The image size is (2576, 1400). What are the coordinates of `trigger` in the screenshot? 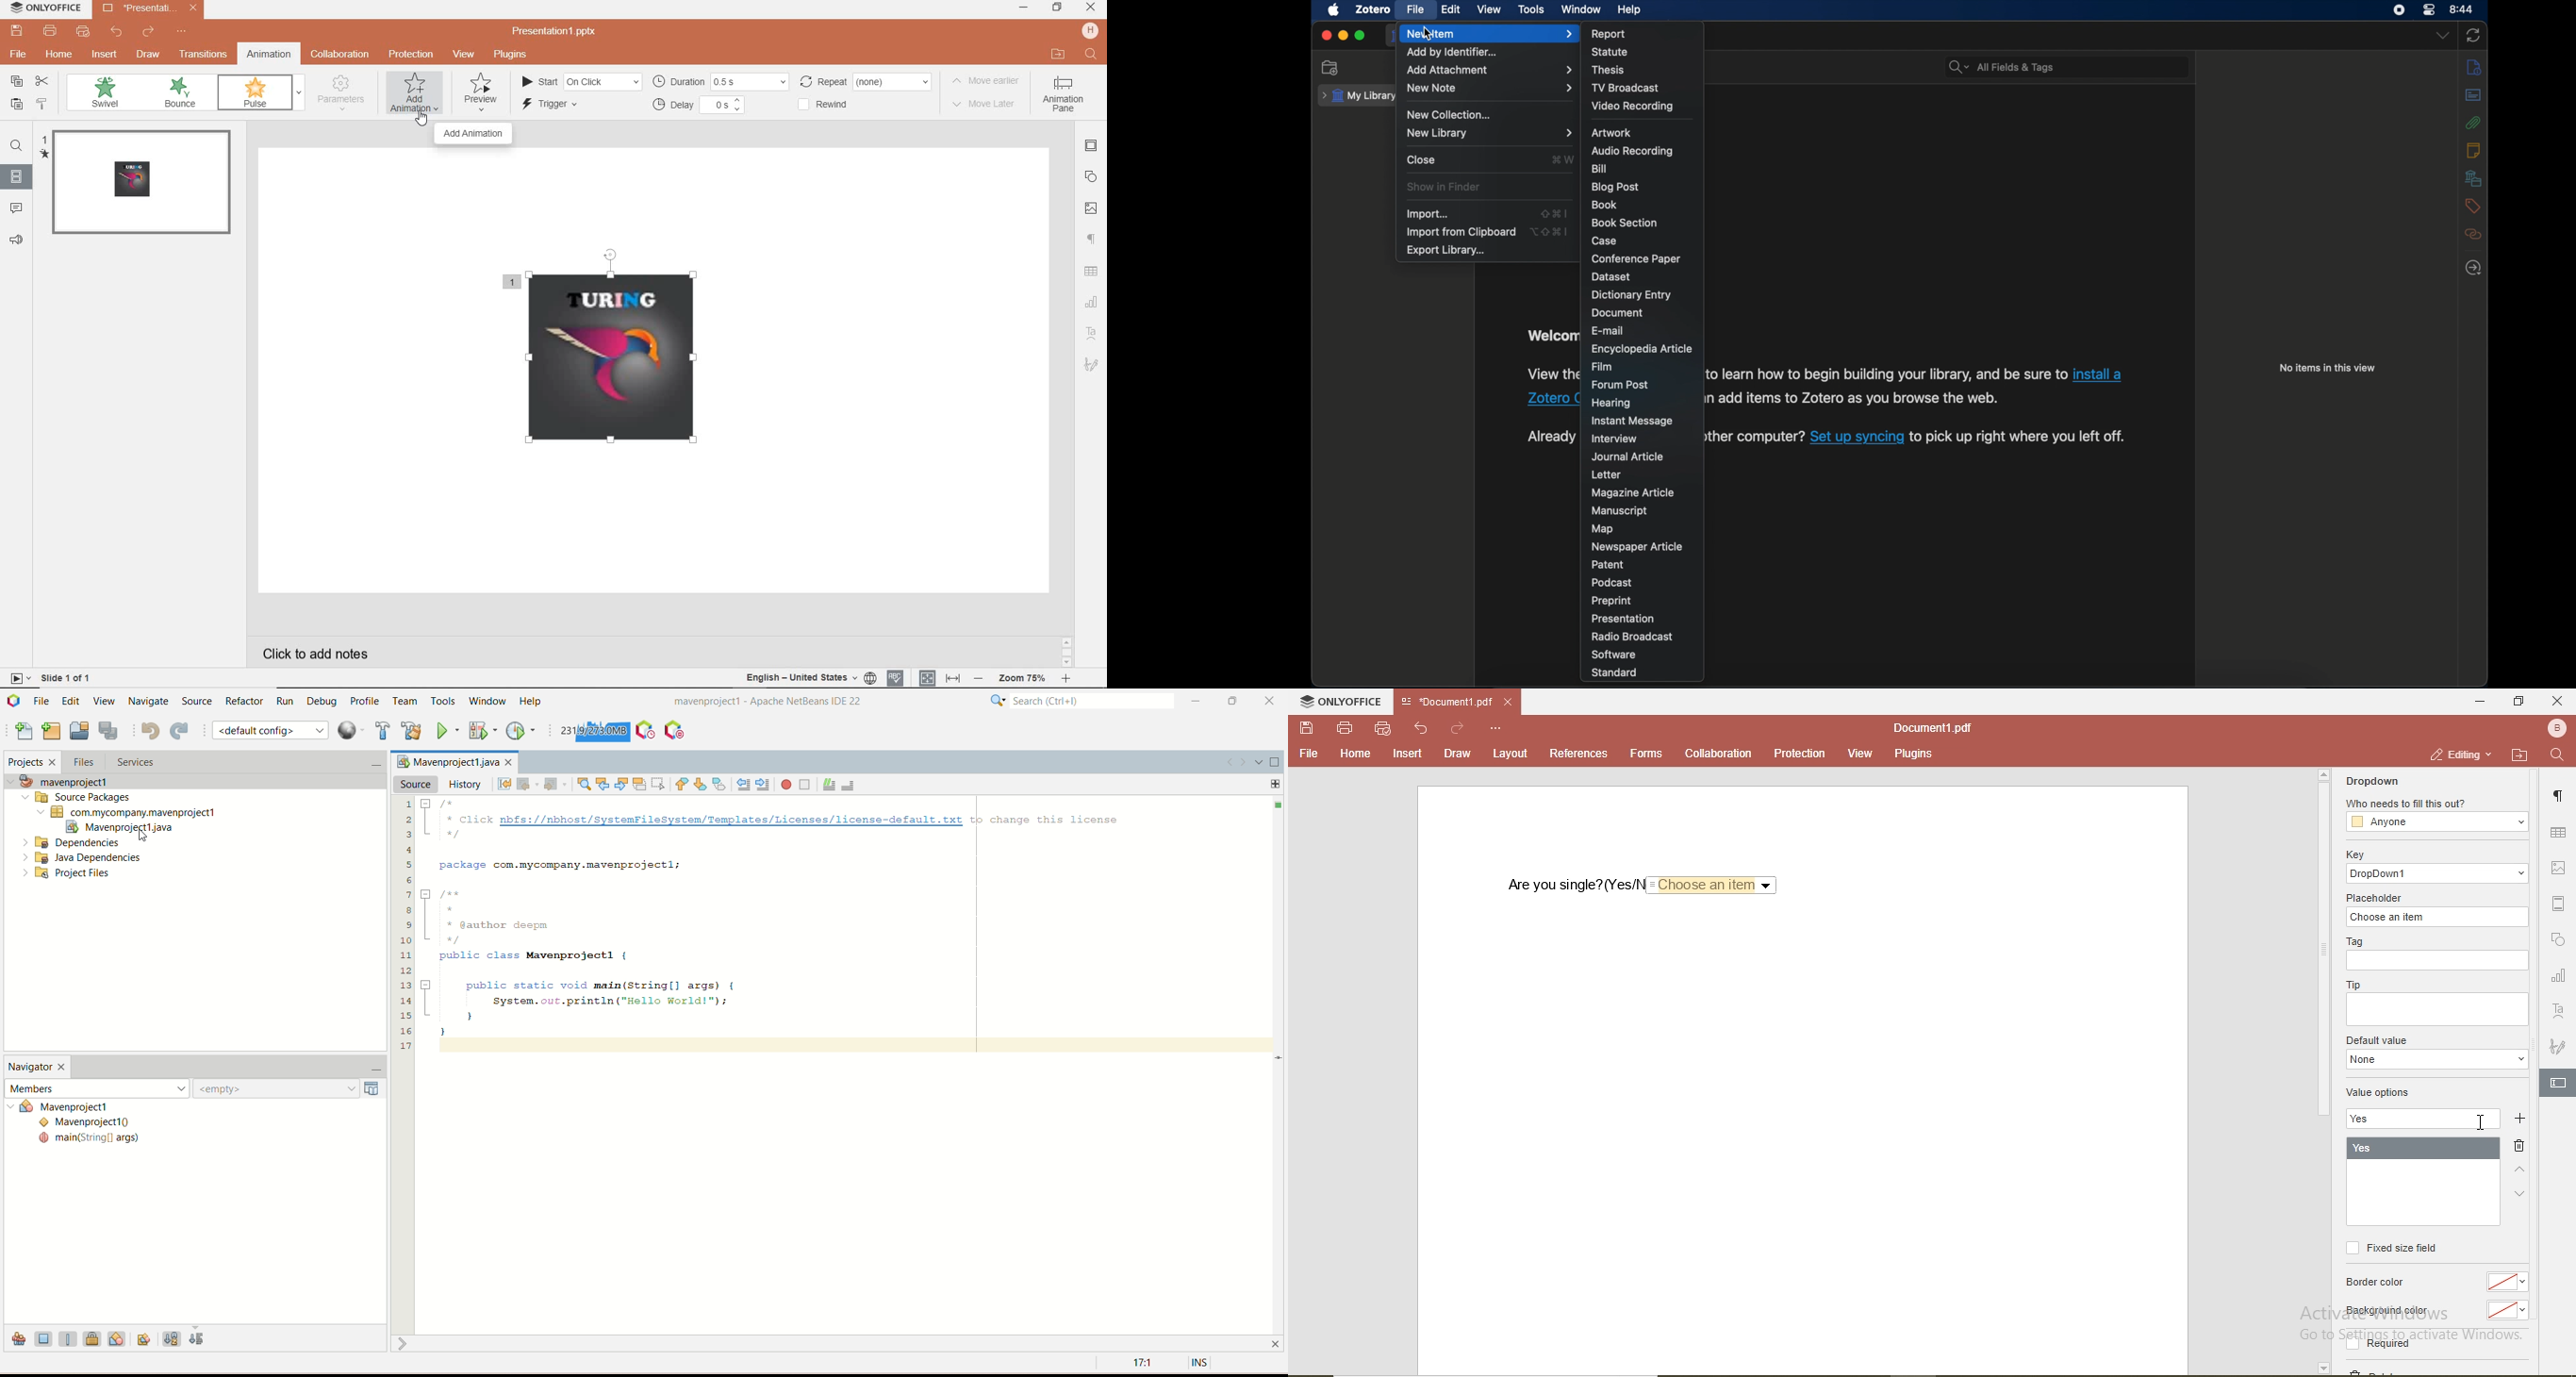 It's located at (564, 107).